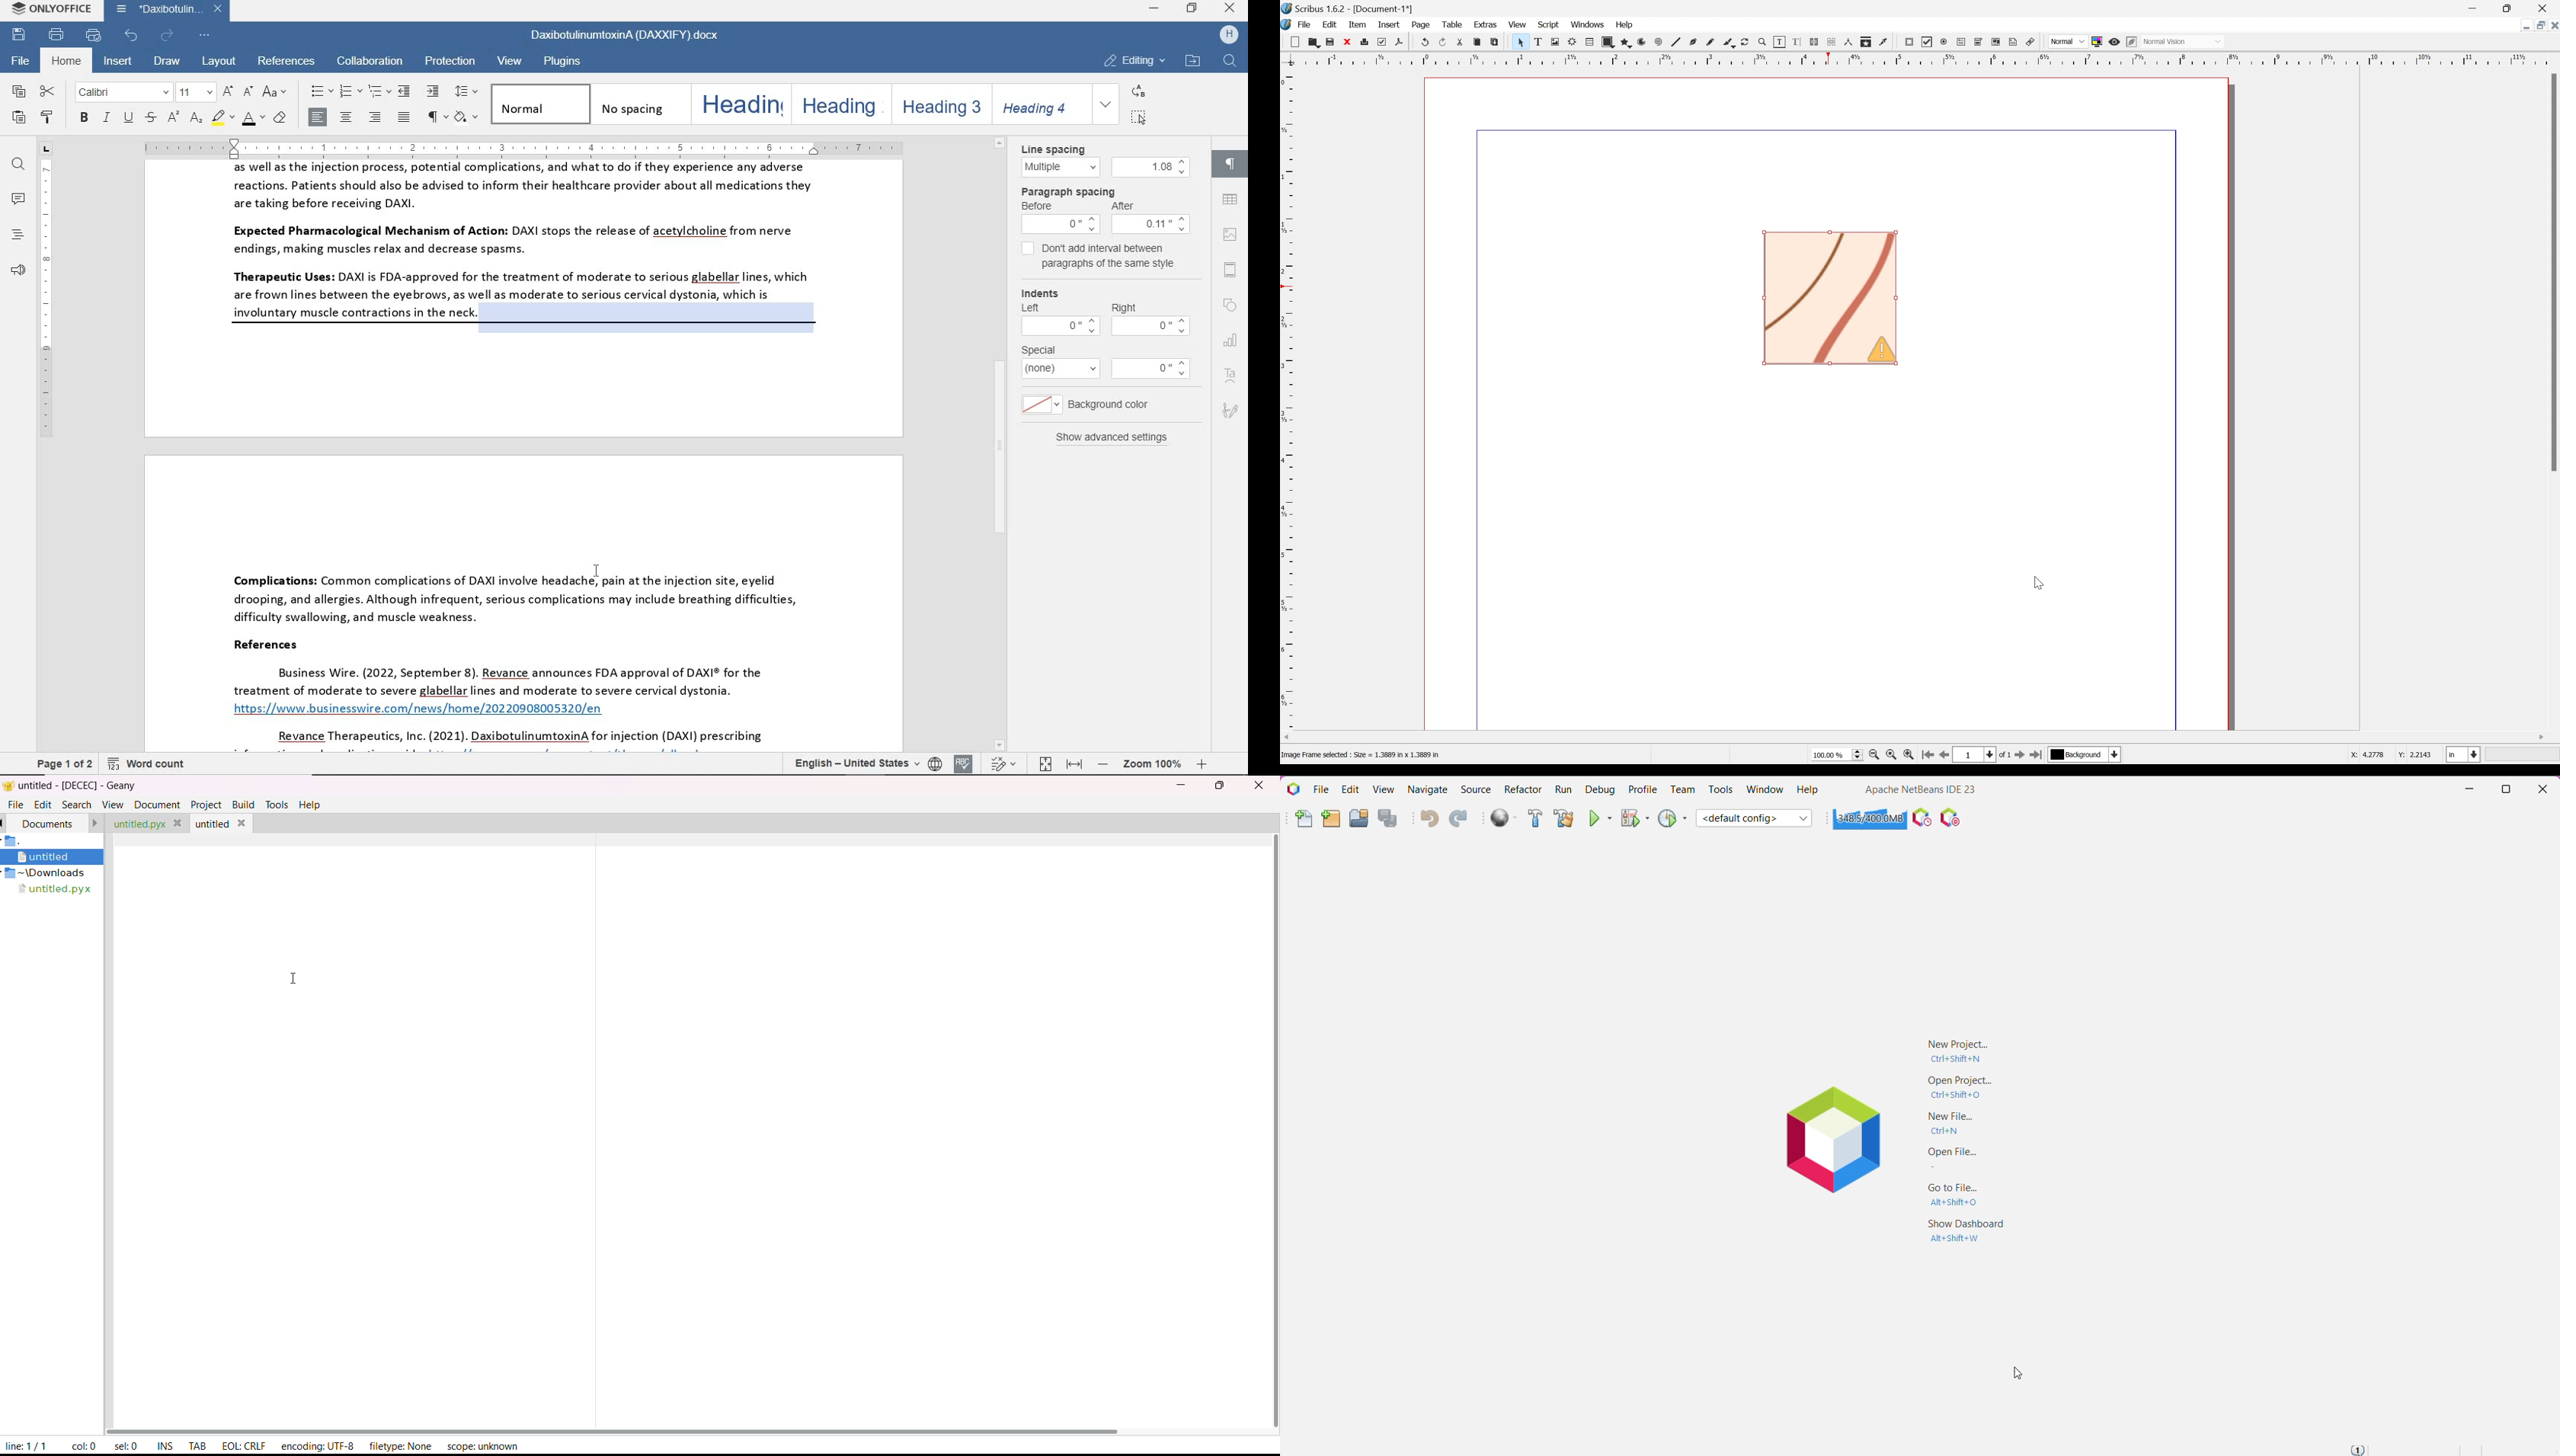 This screenshot has height=1456, width=2576. What do you see at coordinates (1749, 42) in the screenshot?
I see `Rotate item` at bounding box center [1749, 42].